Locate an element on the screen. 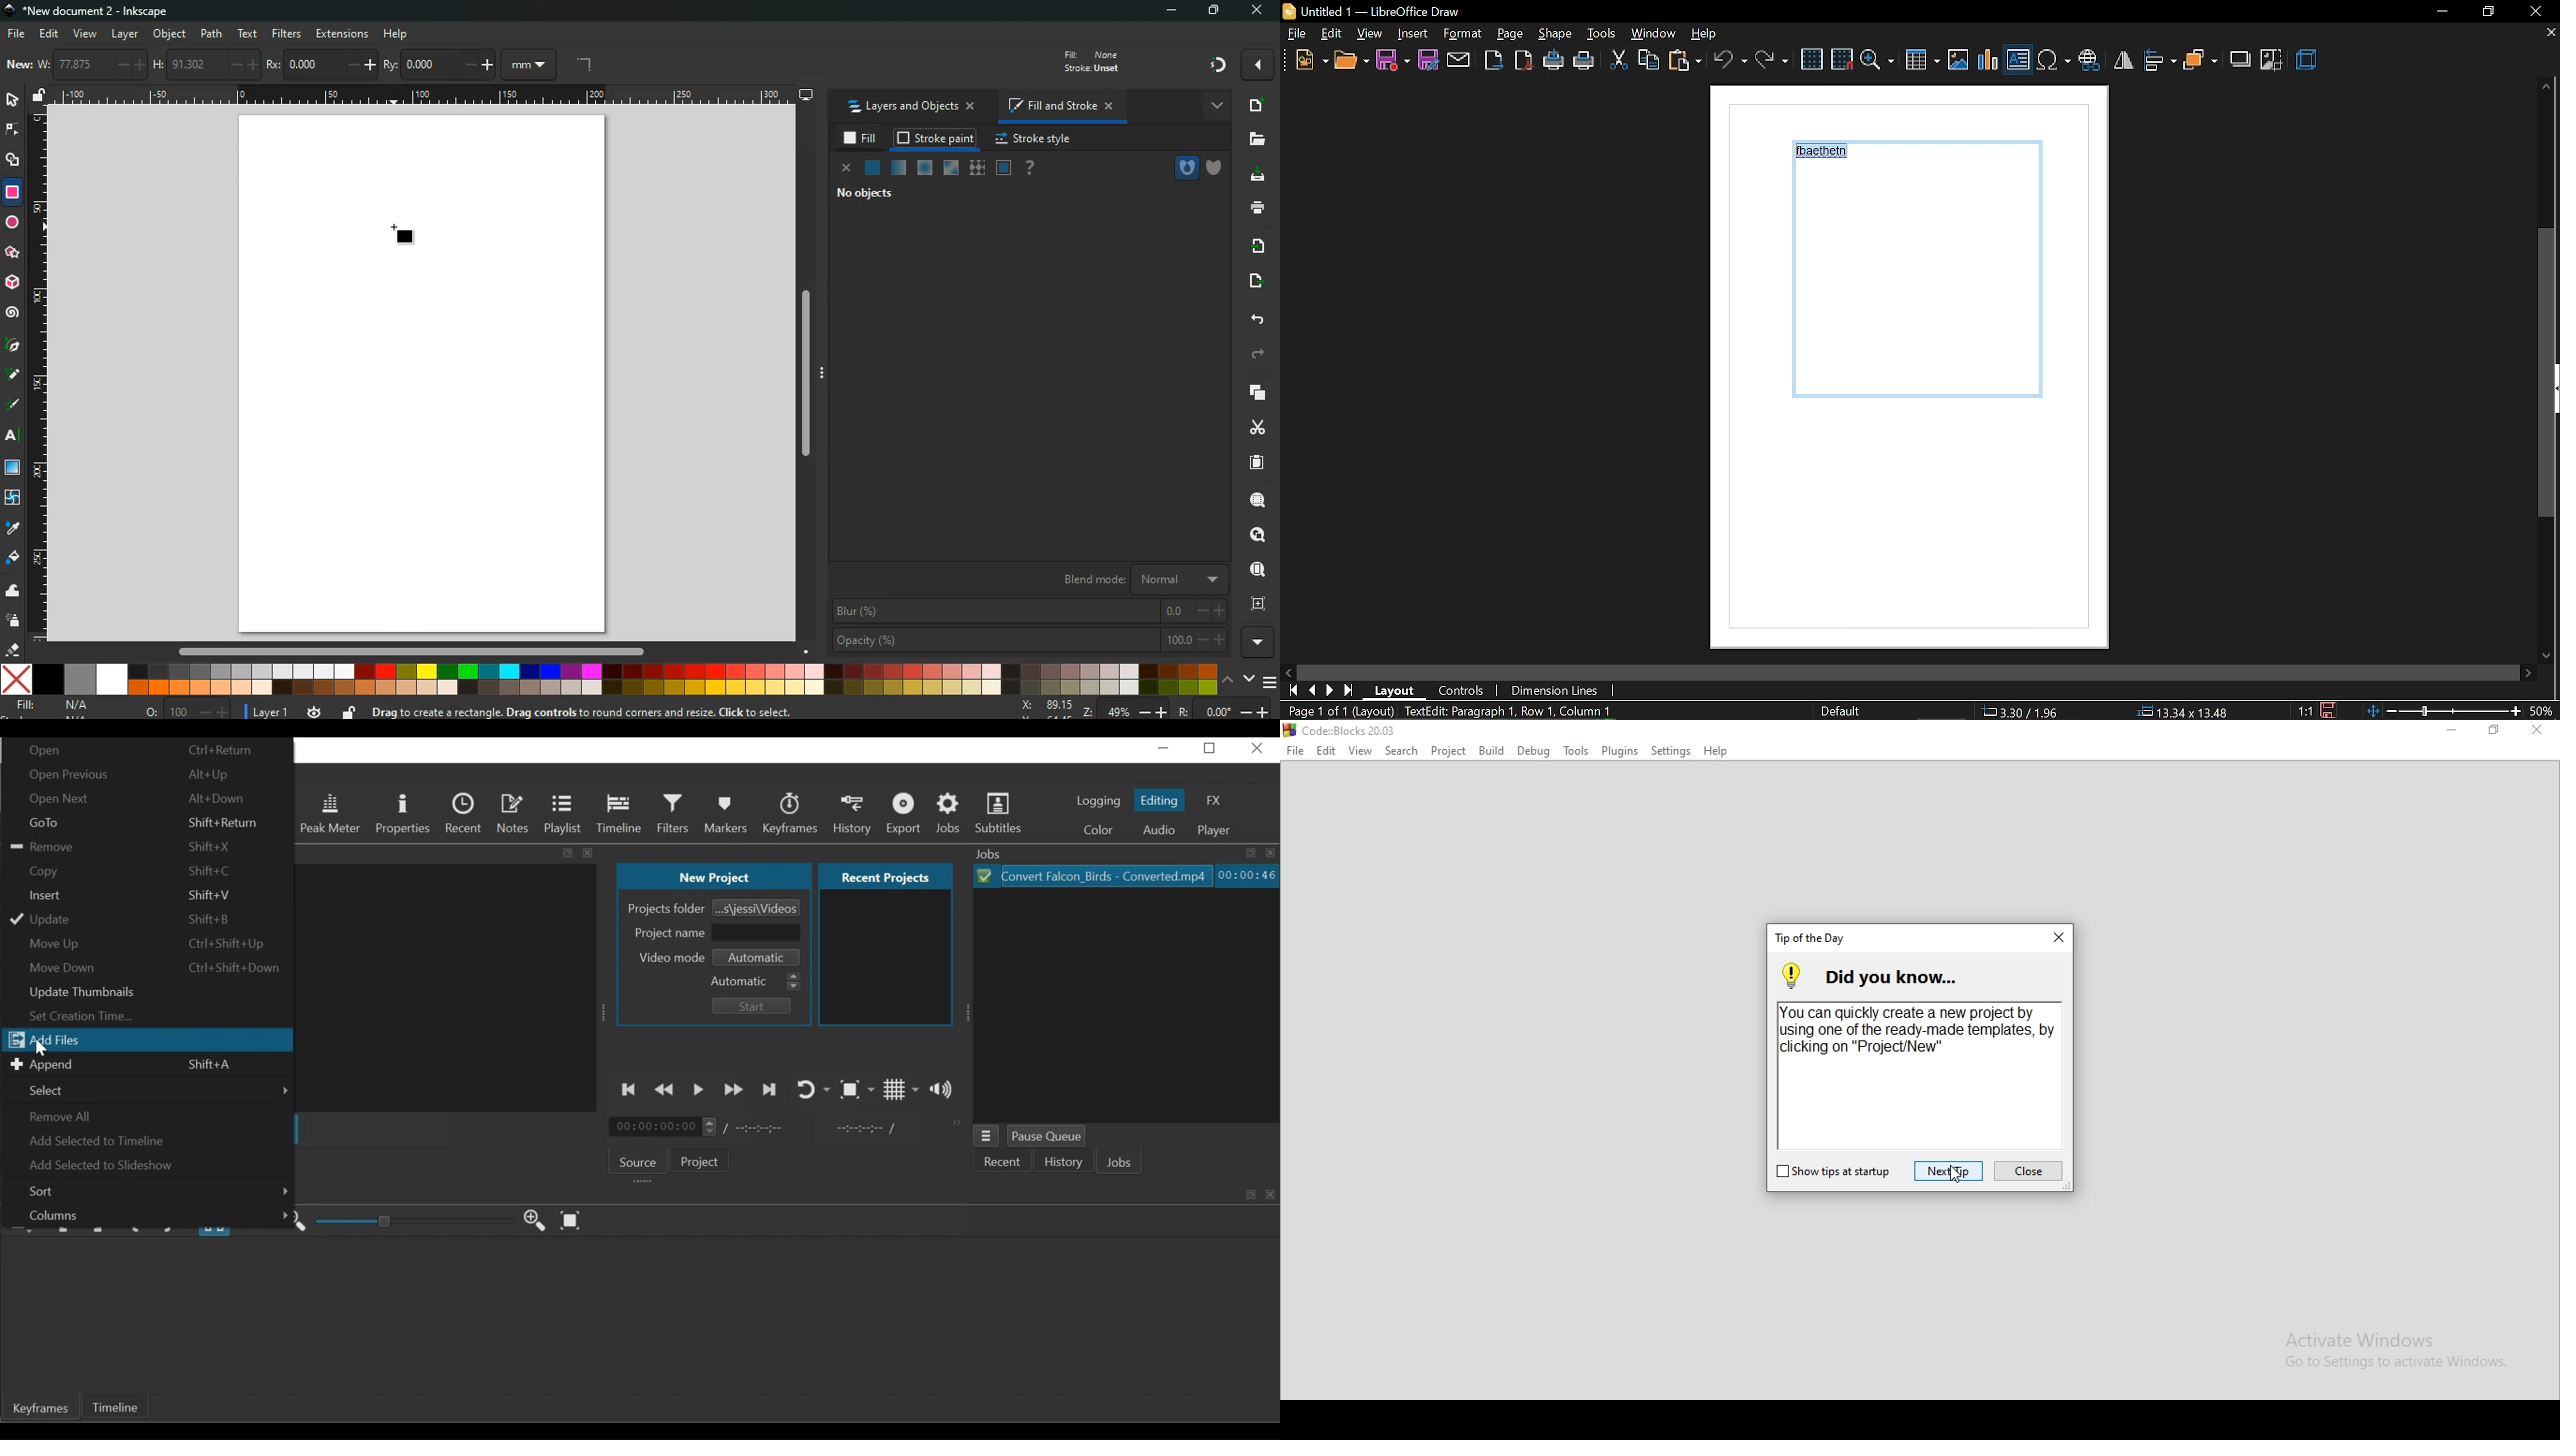 This screenshot has height=1456, width=2576. Recent projects is located at coordinates (885, 960).